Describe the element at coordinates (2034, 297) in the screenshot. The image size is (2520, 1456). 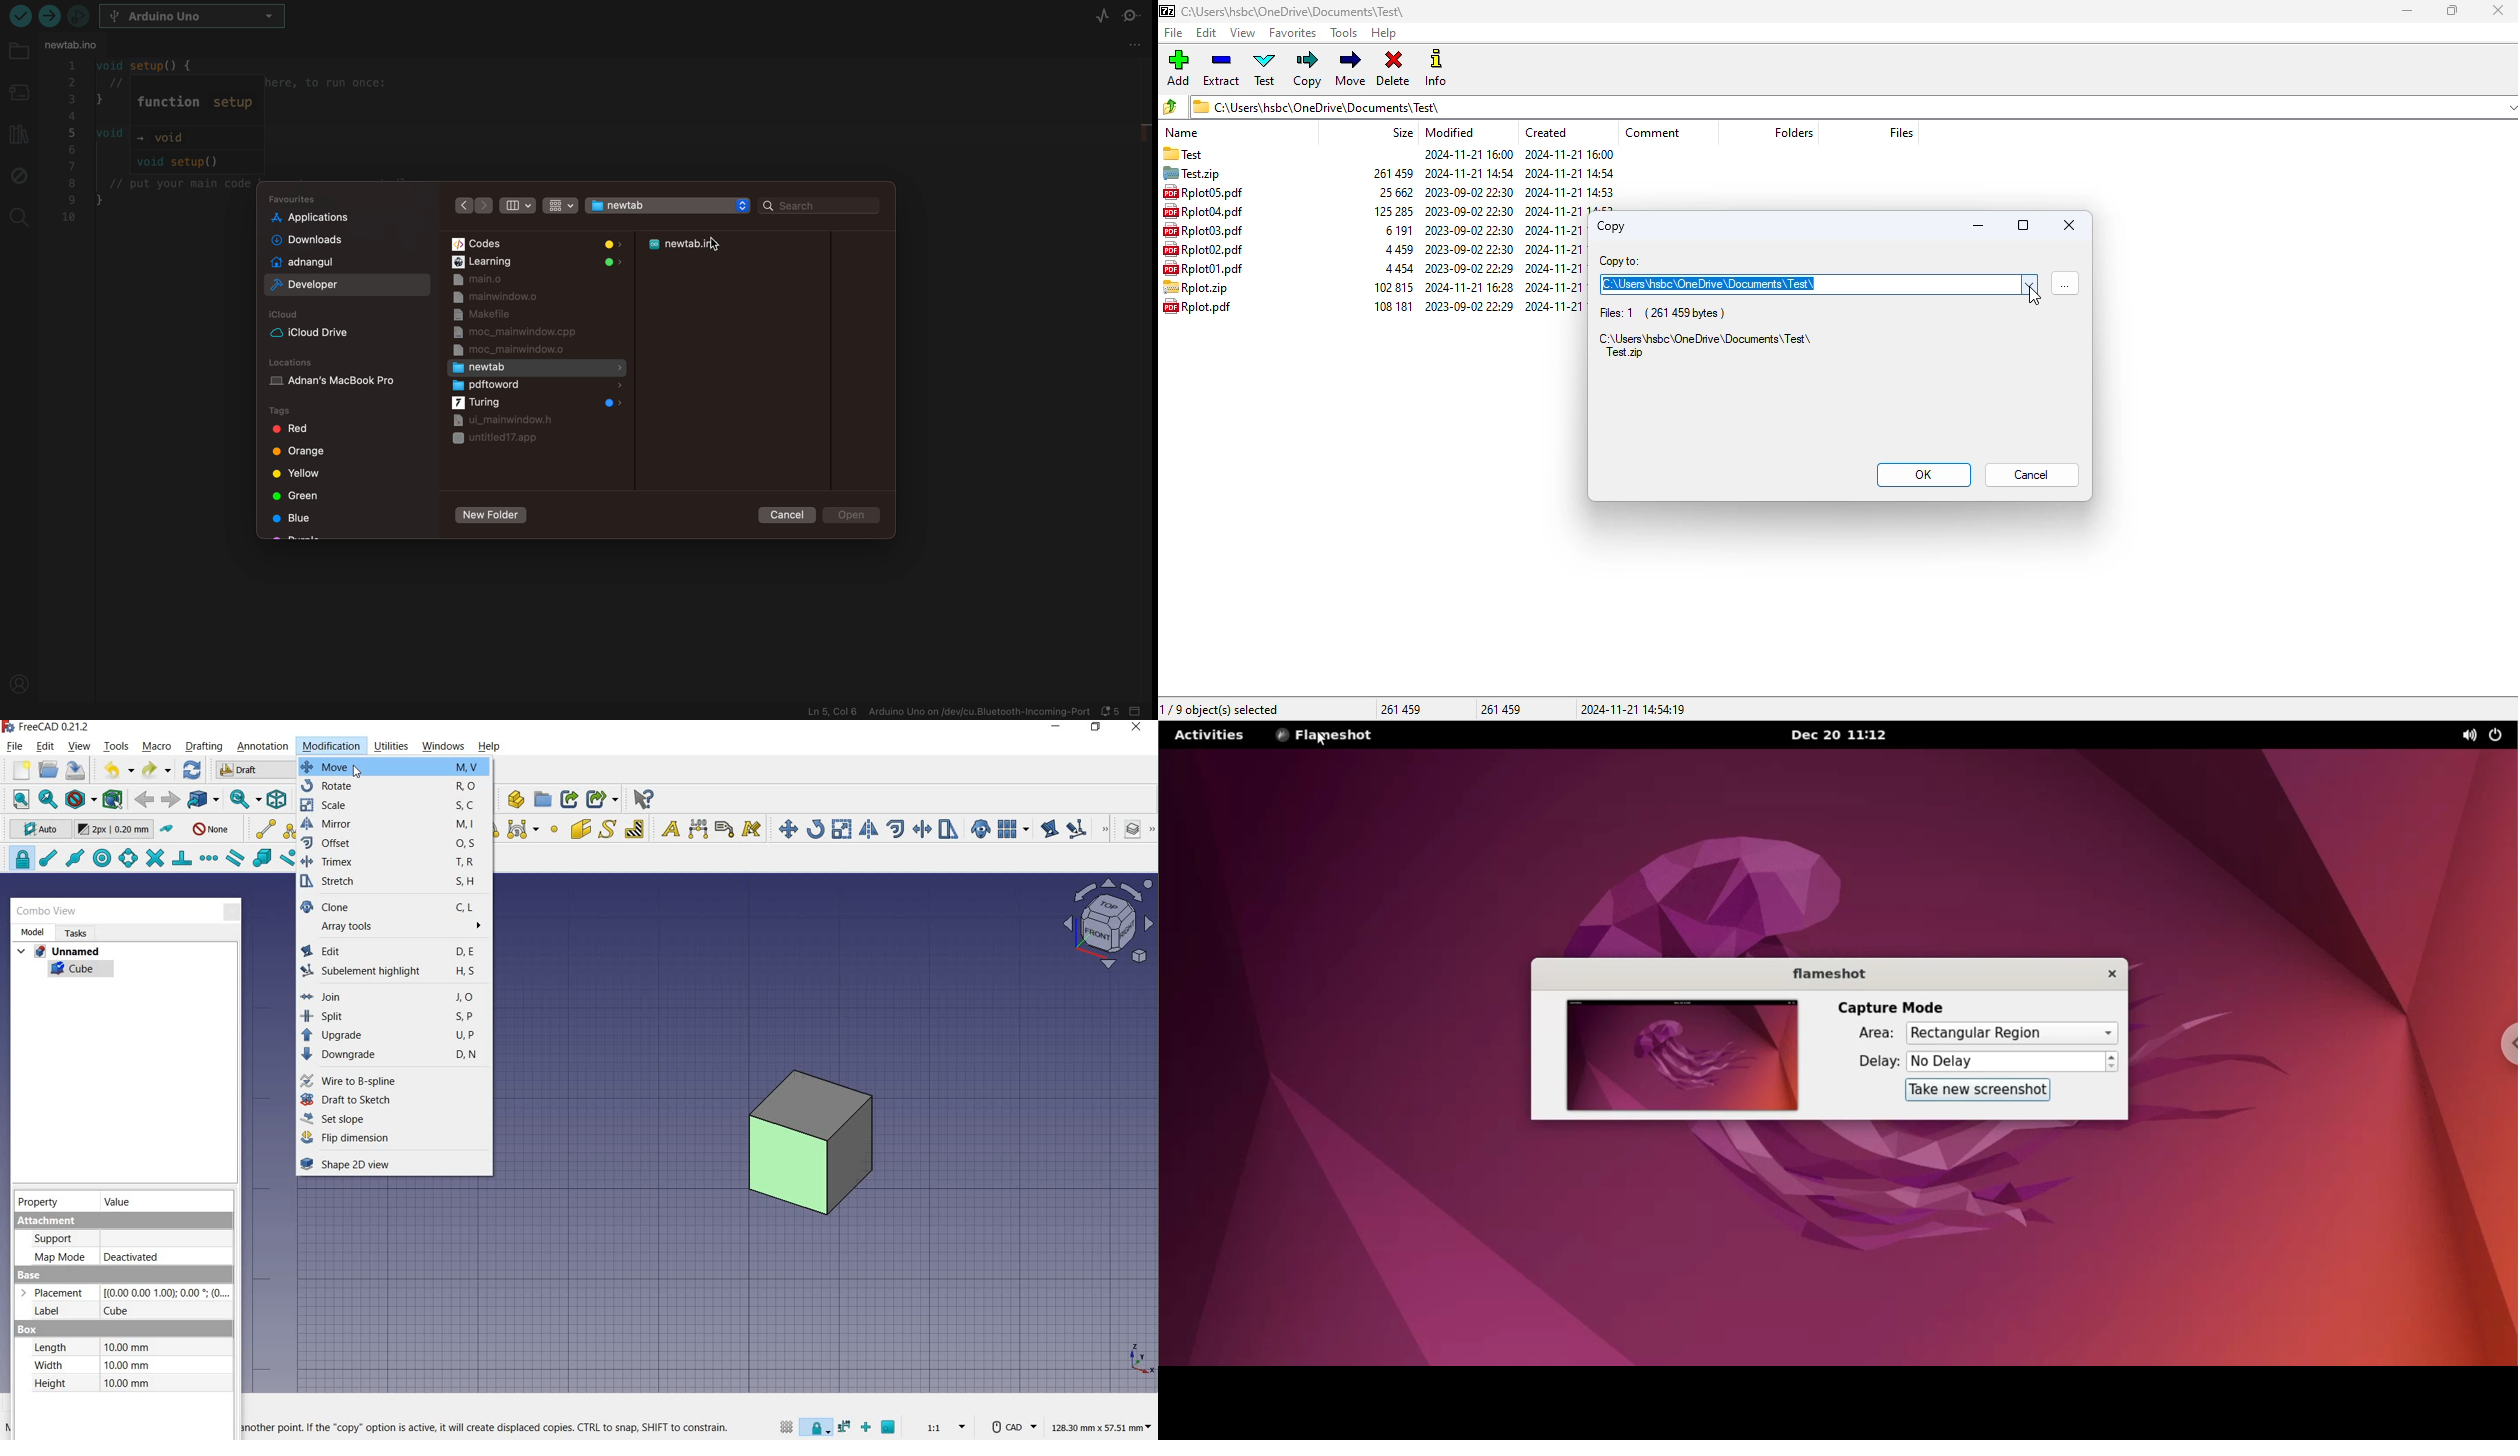
I see `cursor` at that location.